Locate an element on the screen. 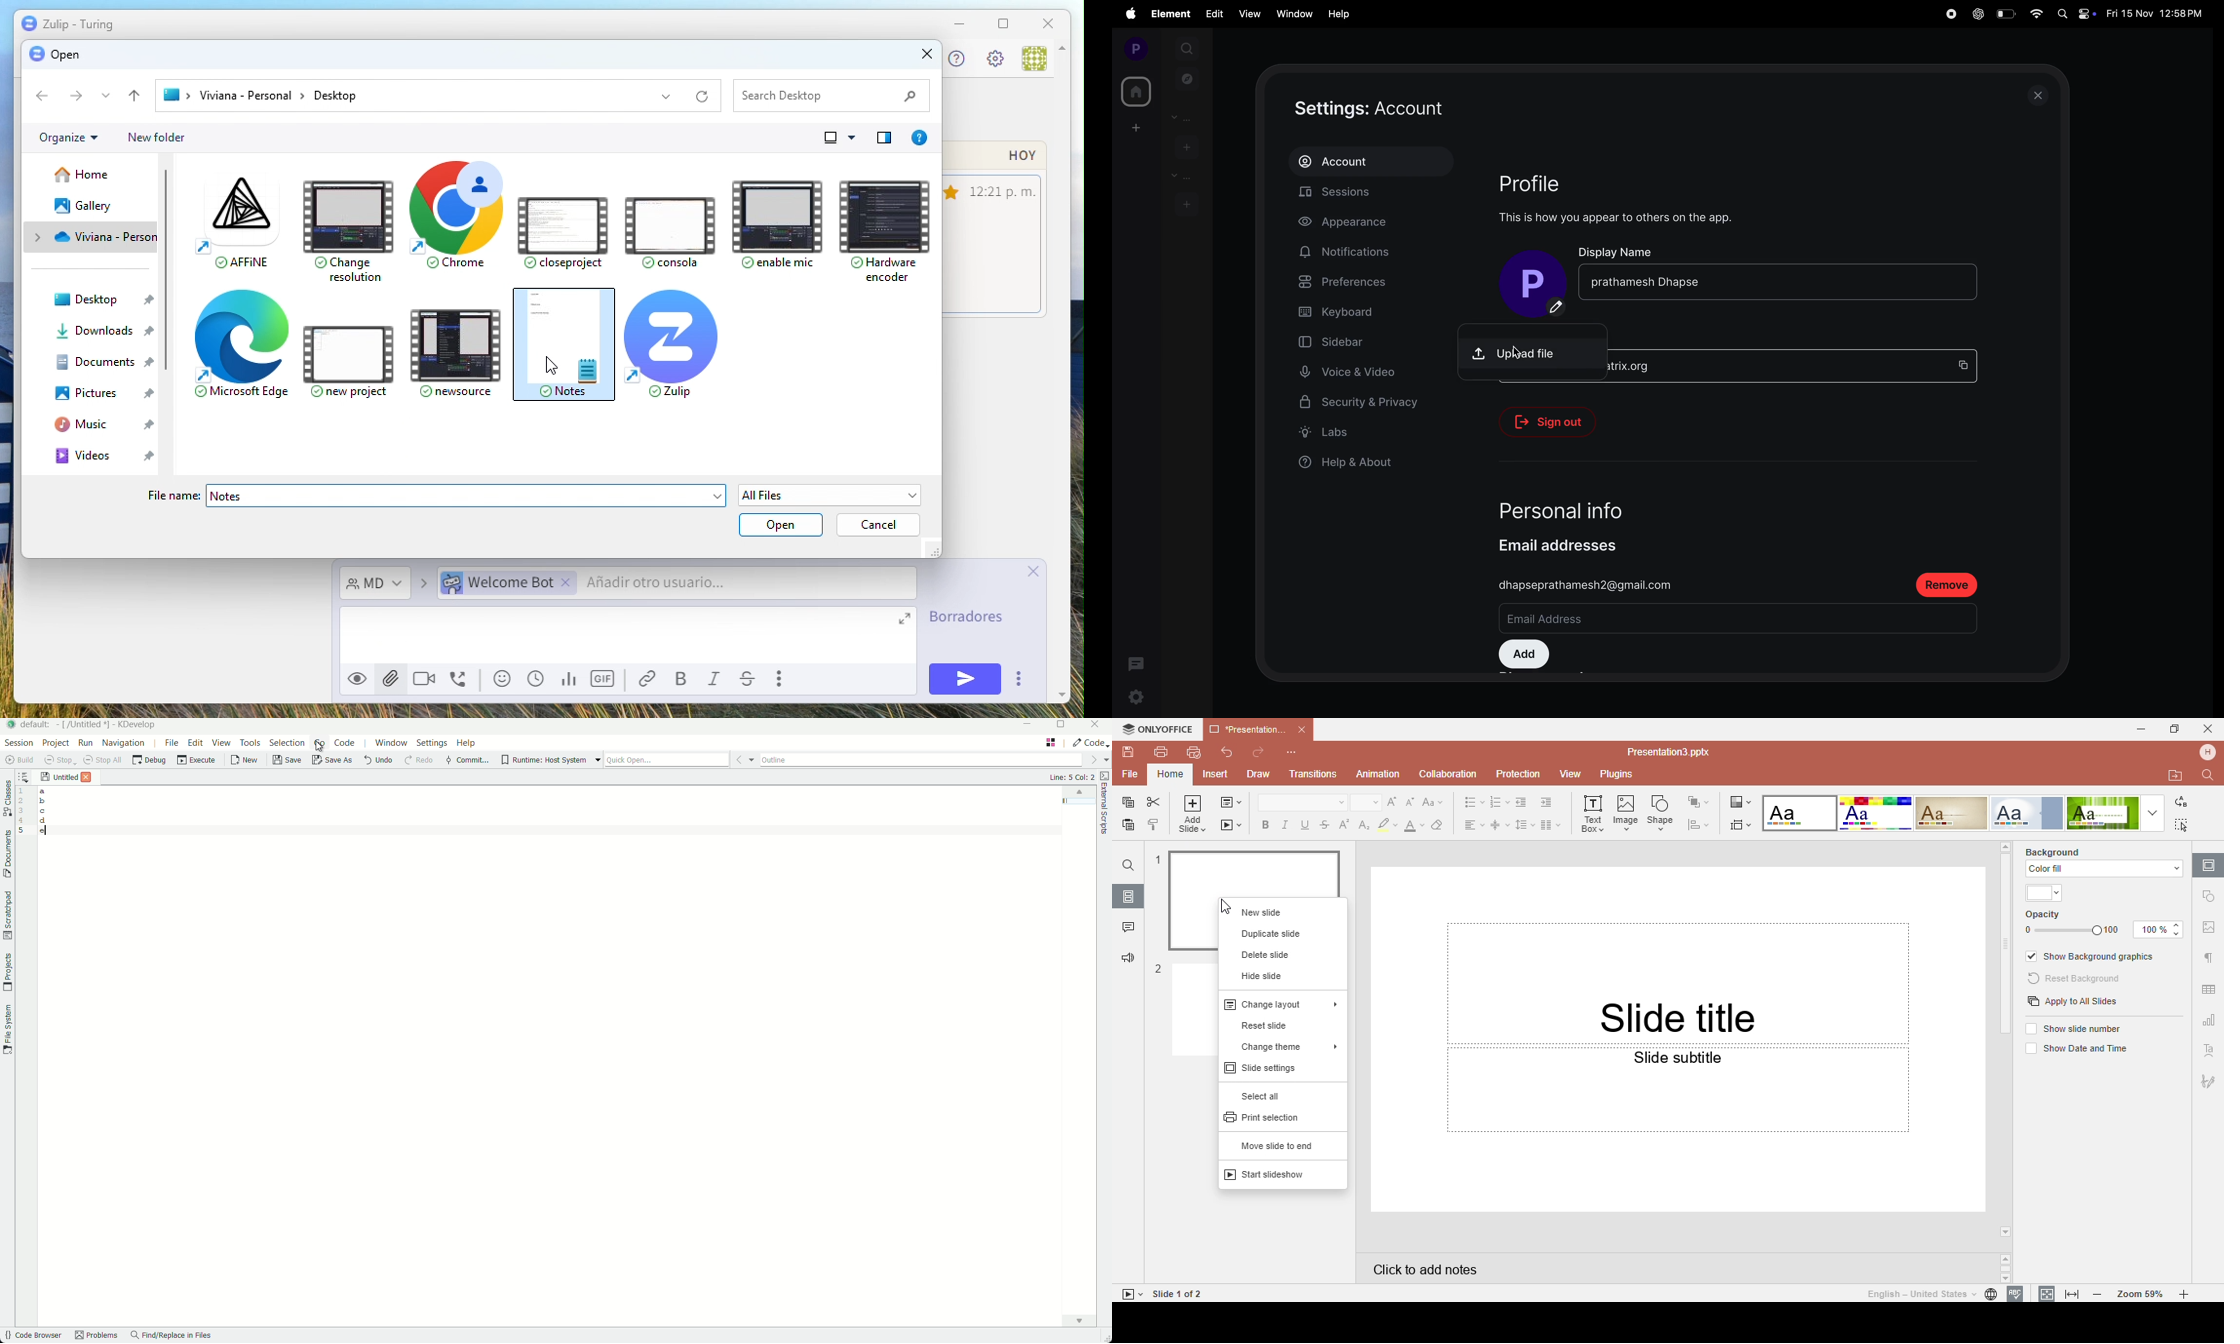 Image resolution: width=2240 pixels, height=1344 pixels. file is located at coordinates (169, 743).